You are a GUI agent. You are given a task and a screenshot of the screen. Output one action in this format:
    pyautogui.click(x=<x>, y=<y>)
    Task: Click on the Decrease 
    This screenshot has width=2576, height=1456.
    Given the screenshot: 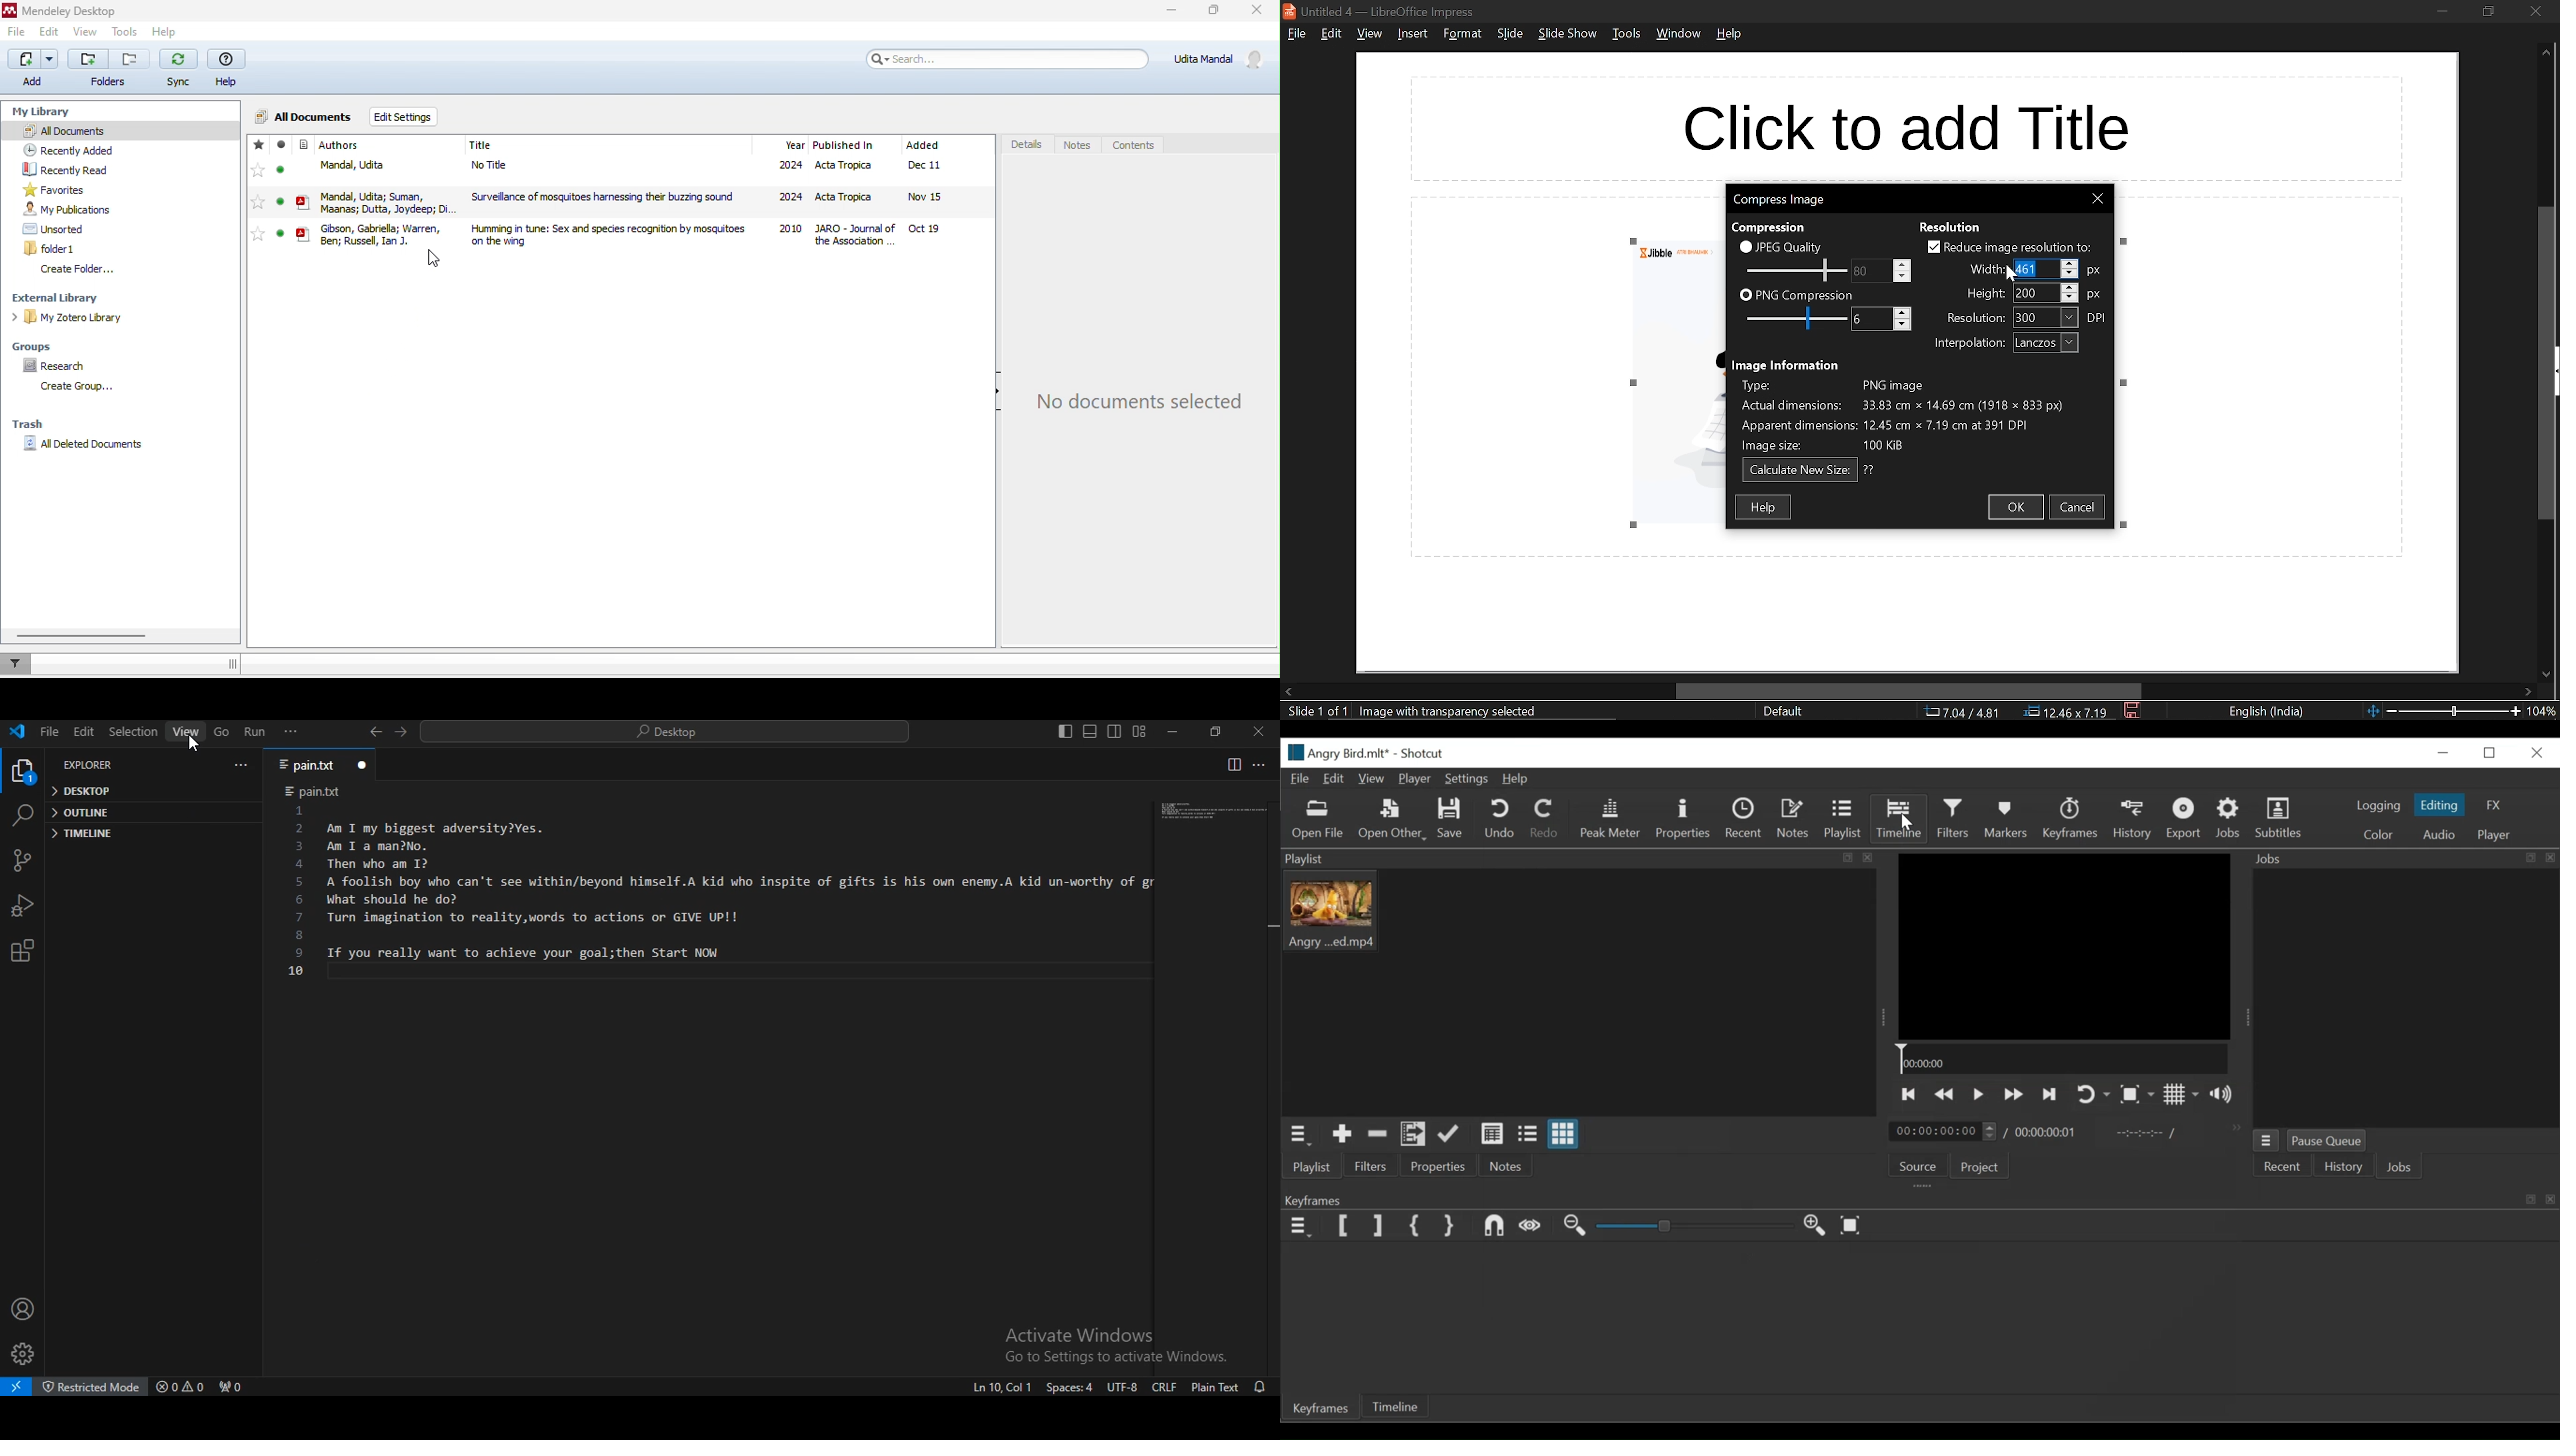 What is the action you would take?
    pyautogui.click(x=2071, y=298)
    